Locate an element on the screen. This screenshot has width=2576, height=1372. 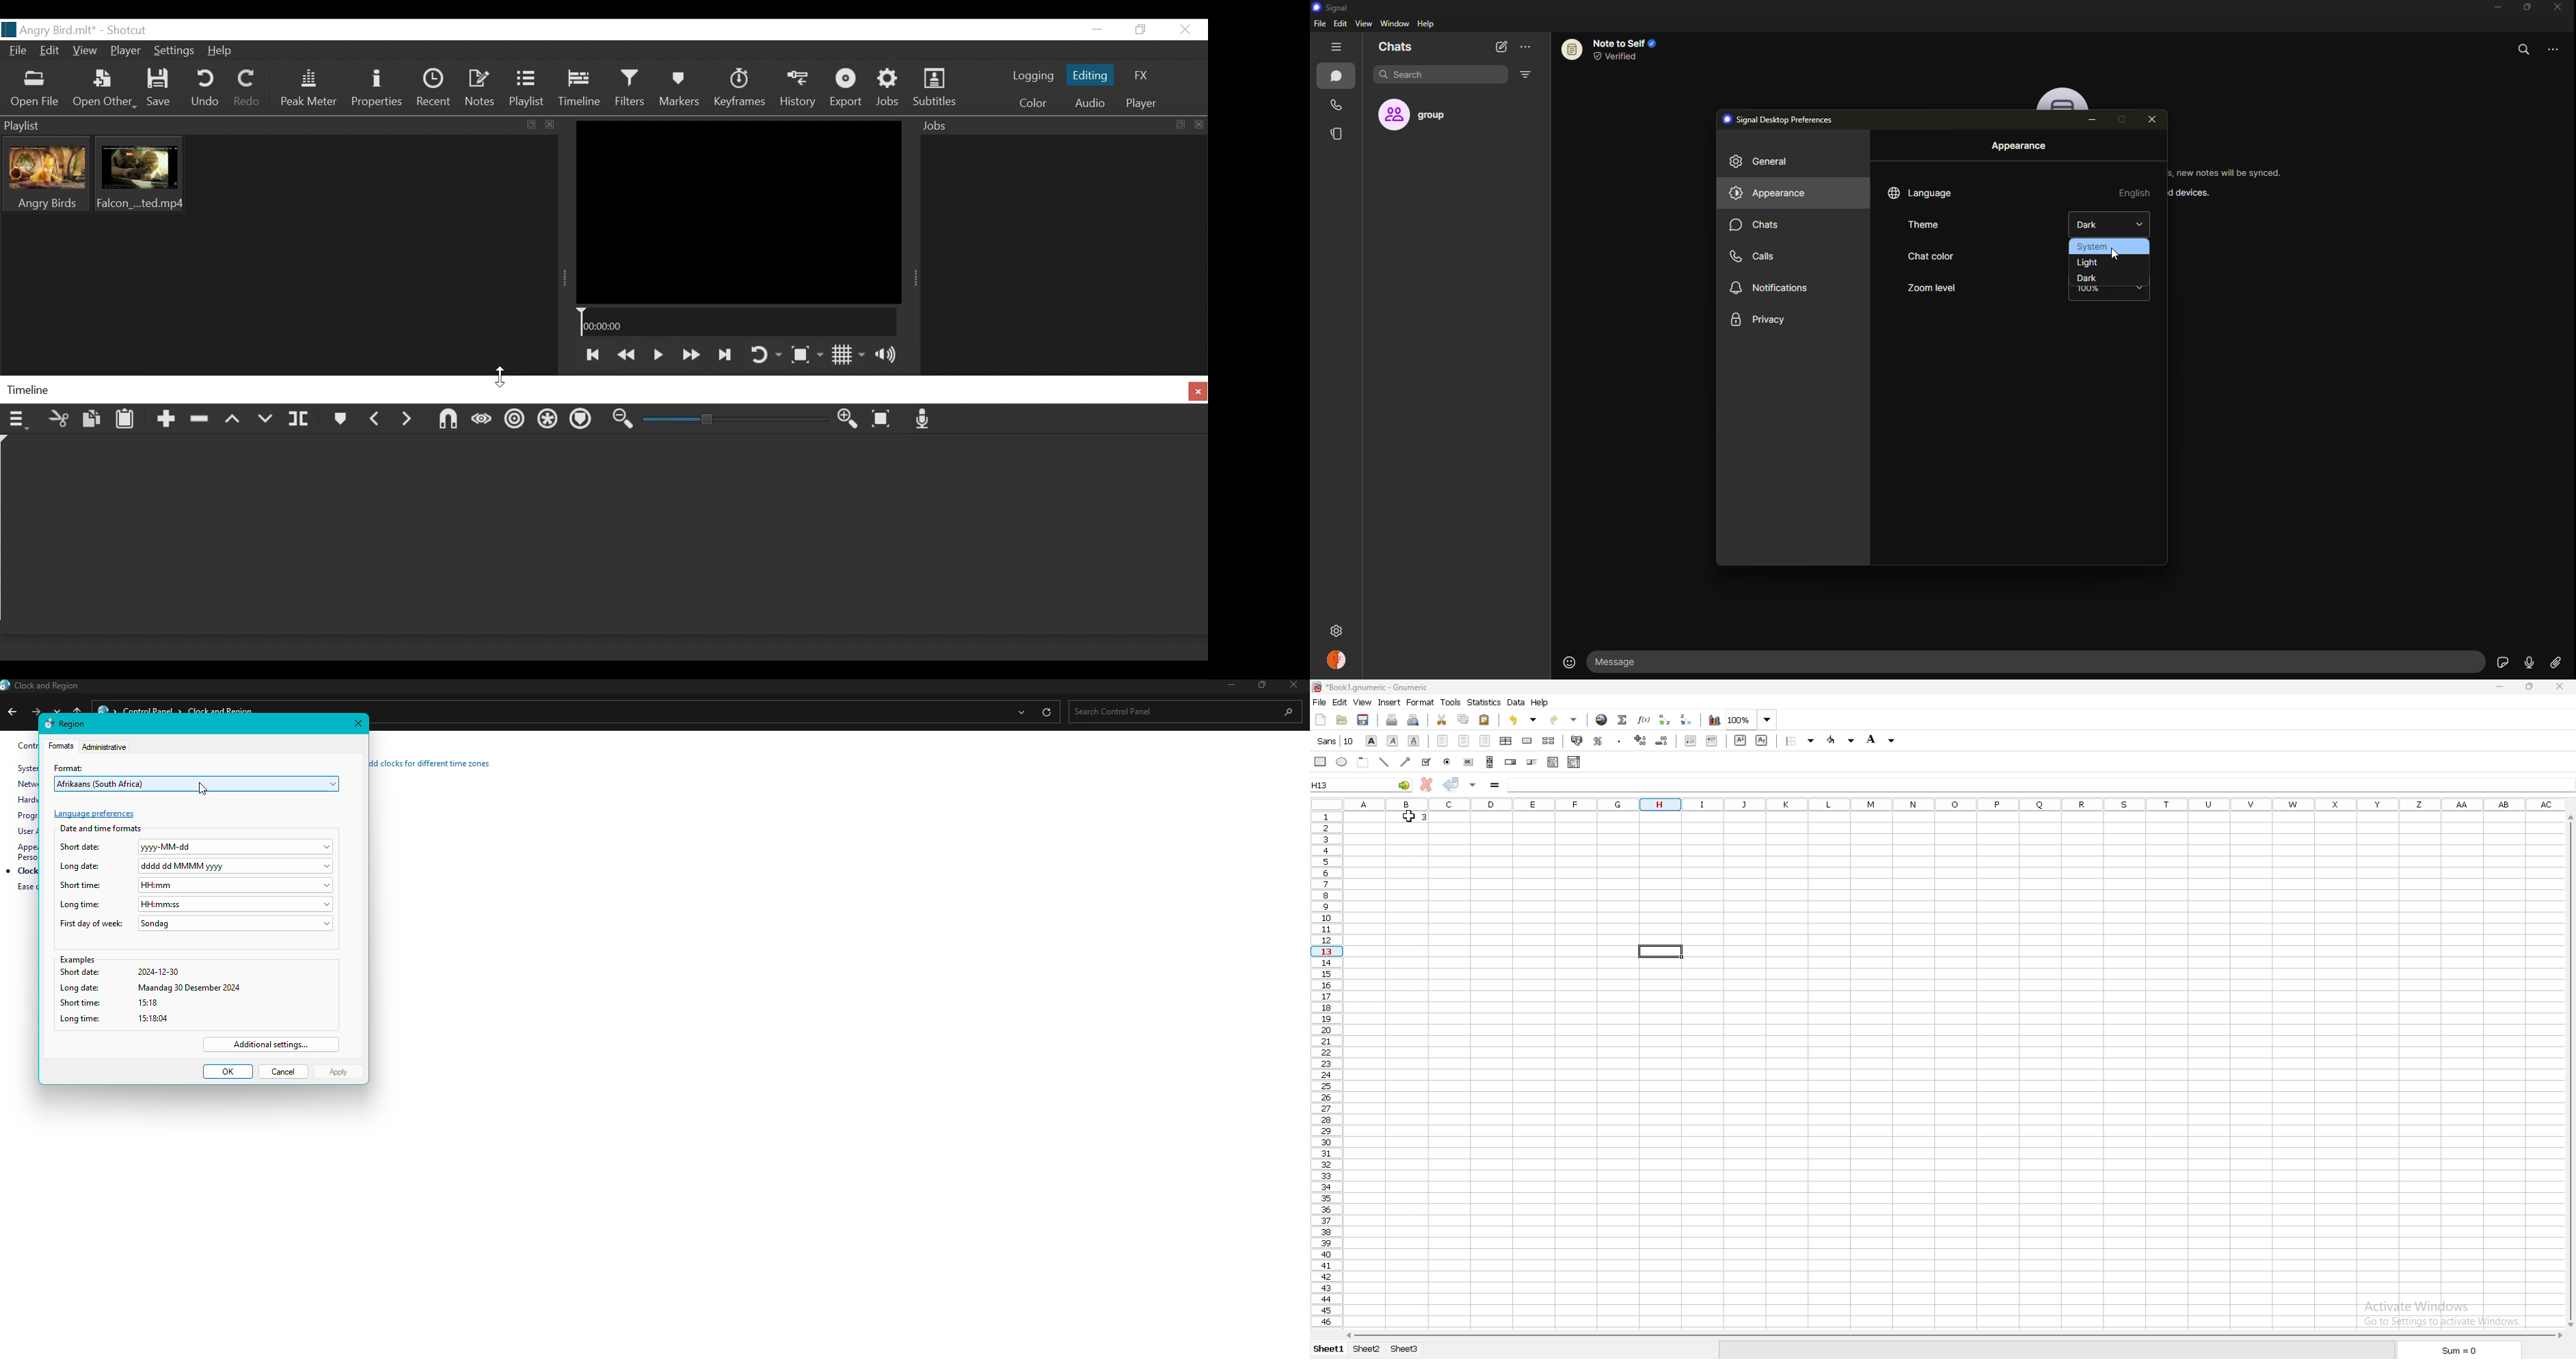
Snap is located at coordinates (449, 420).